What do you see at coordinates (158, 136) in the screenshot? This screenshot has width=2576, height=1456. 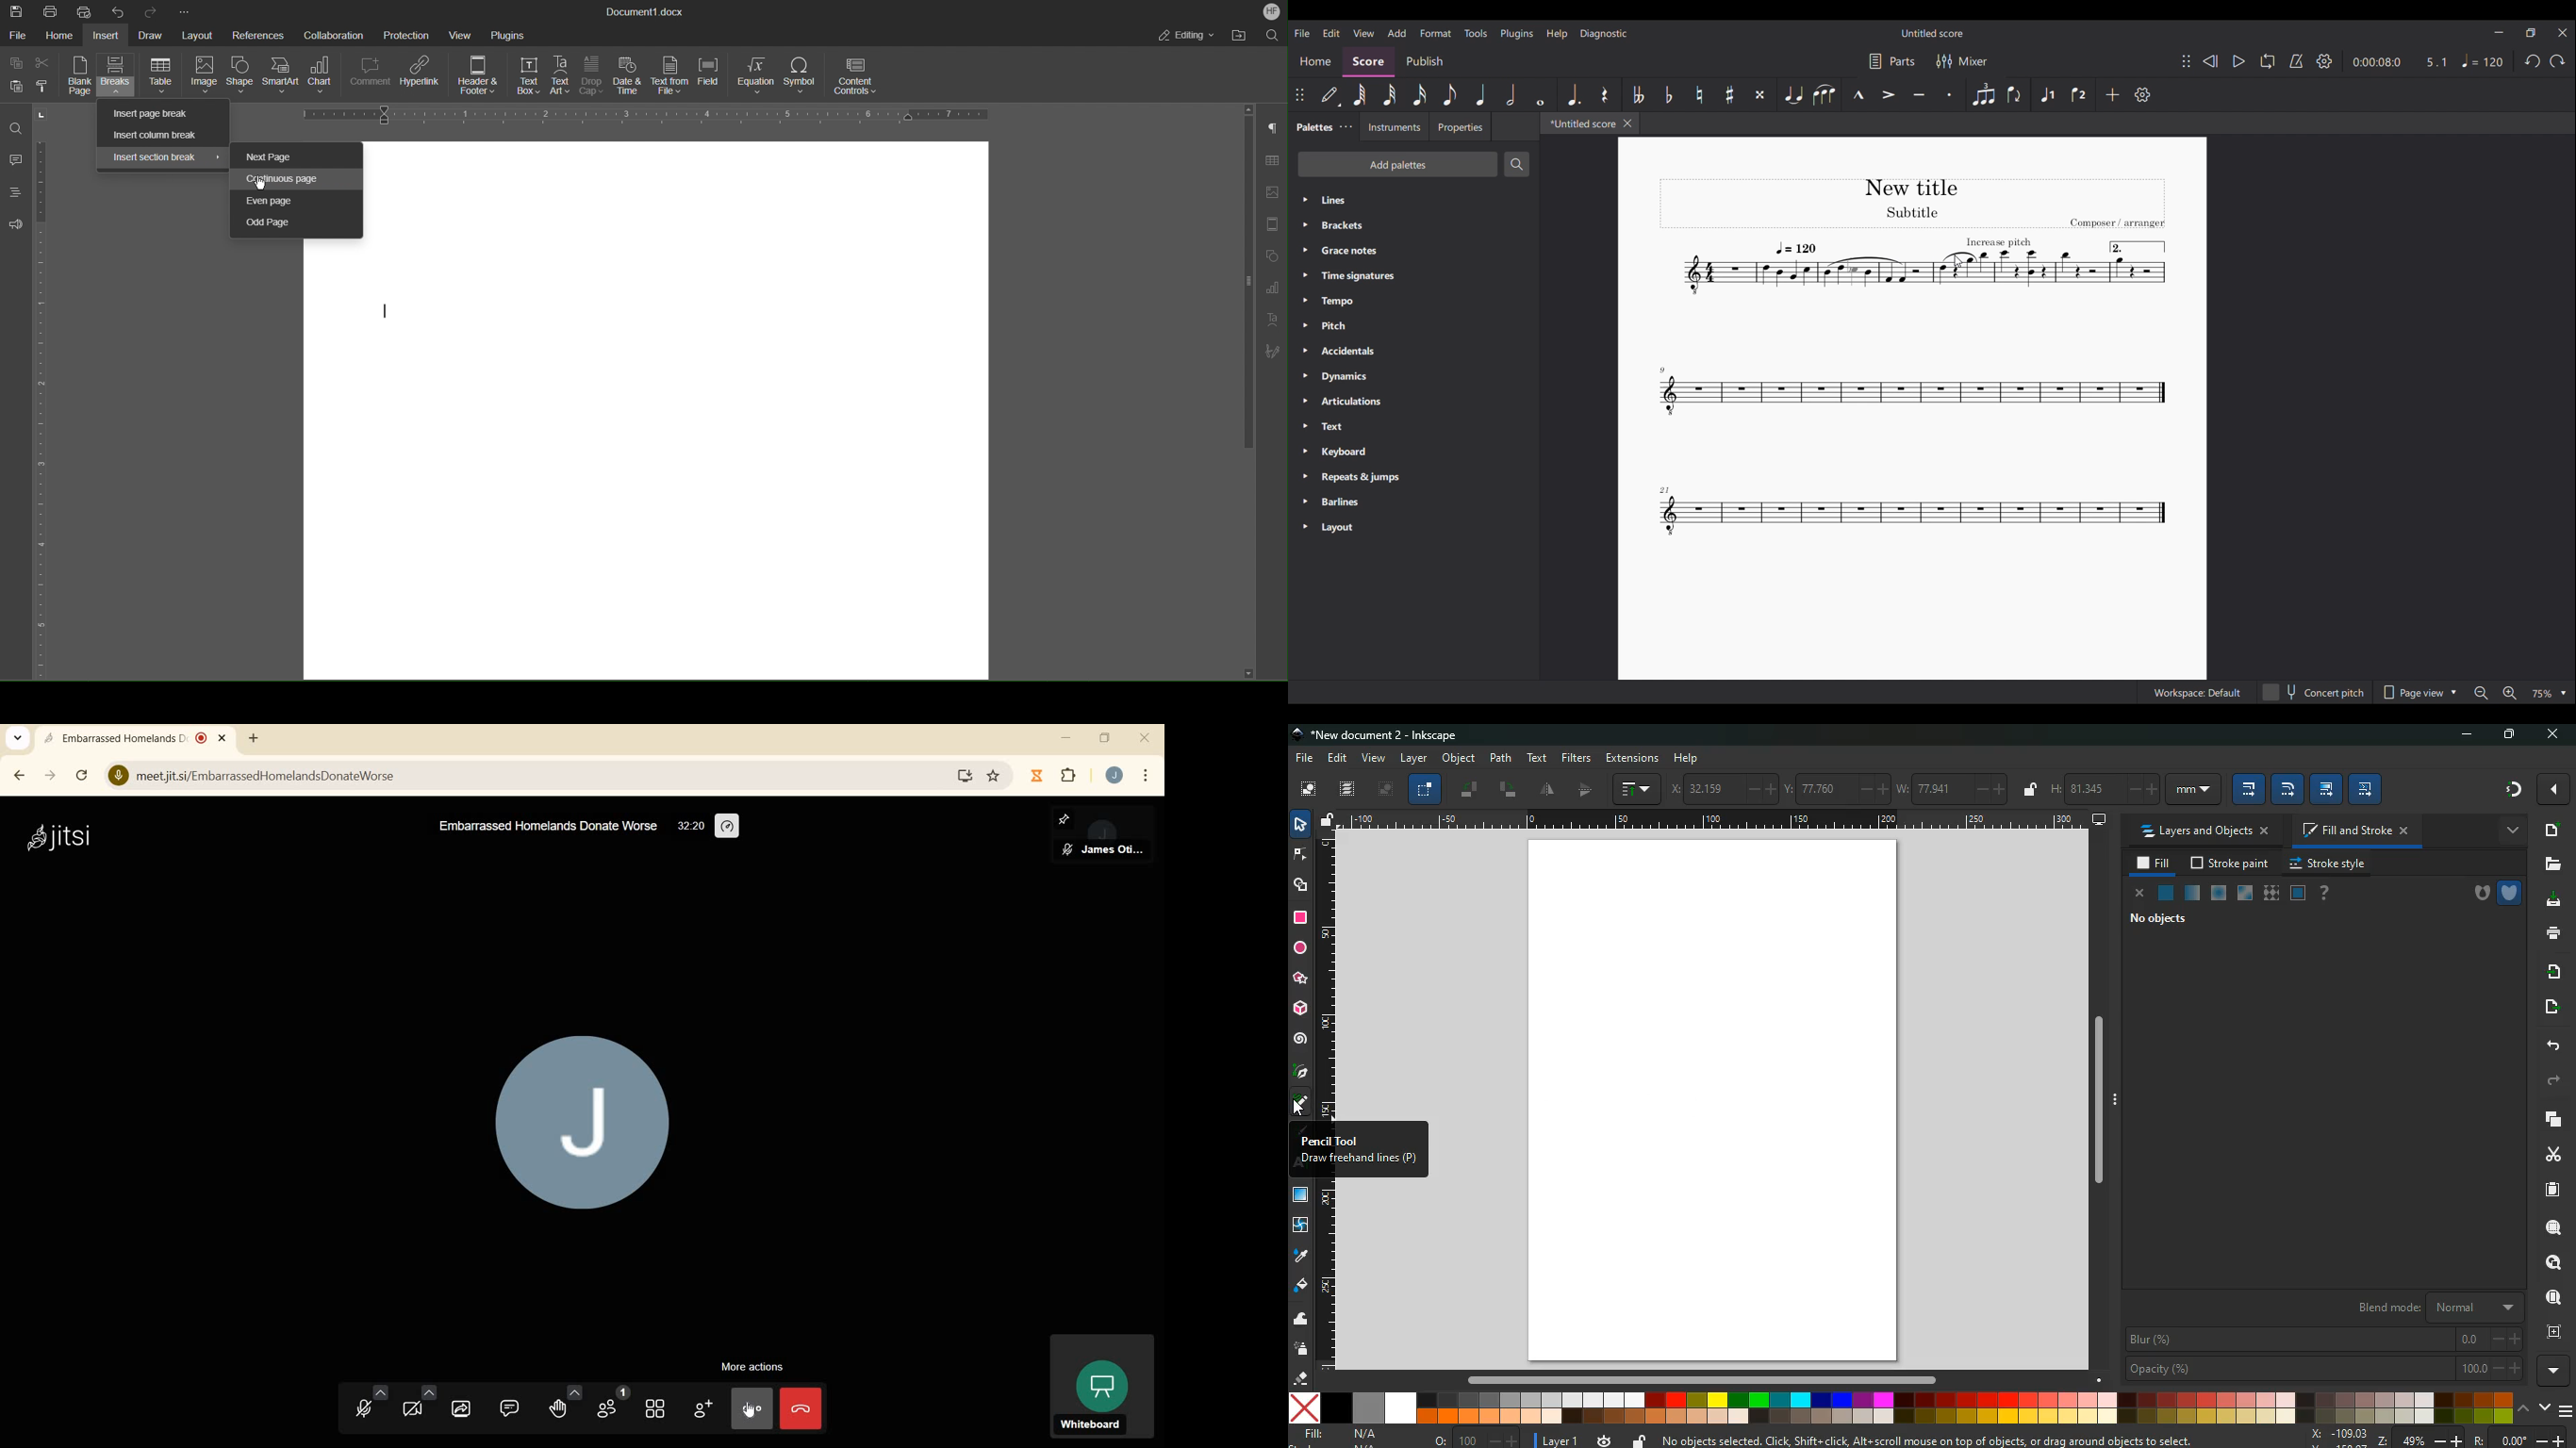 I see `Insert column break` at bounding box center [158, 136].